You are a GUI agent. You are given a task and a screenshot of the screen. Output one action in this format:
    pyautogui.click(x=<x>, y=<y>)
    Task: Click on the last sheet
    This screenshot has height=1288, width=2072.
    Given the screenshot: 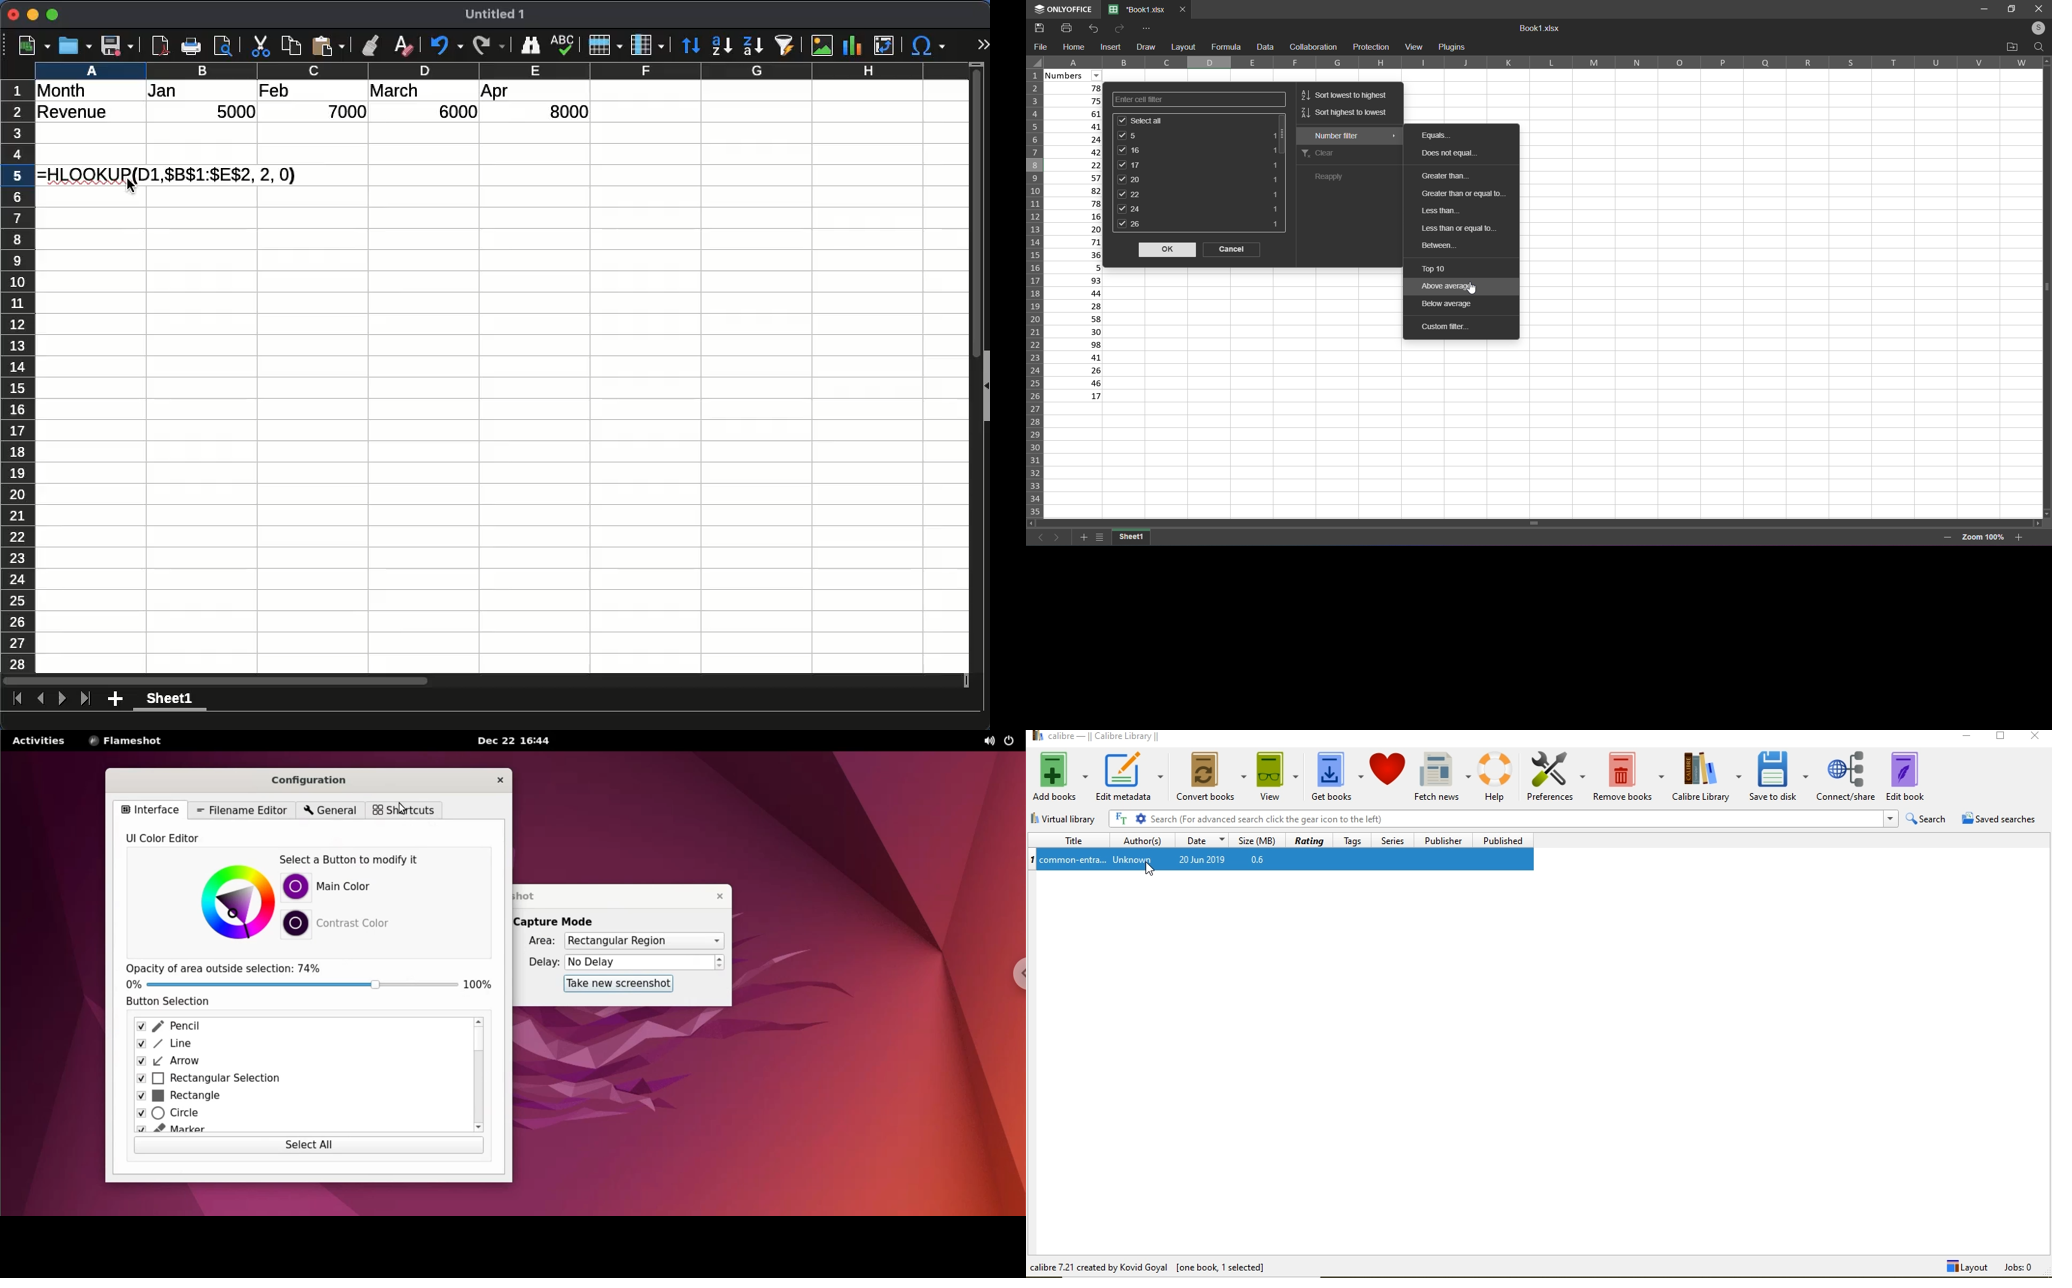 What is the action you would take?
    pyautogui.click(x=85, y=698)
    